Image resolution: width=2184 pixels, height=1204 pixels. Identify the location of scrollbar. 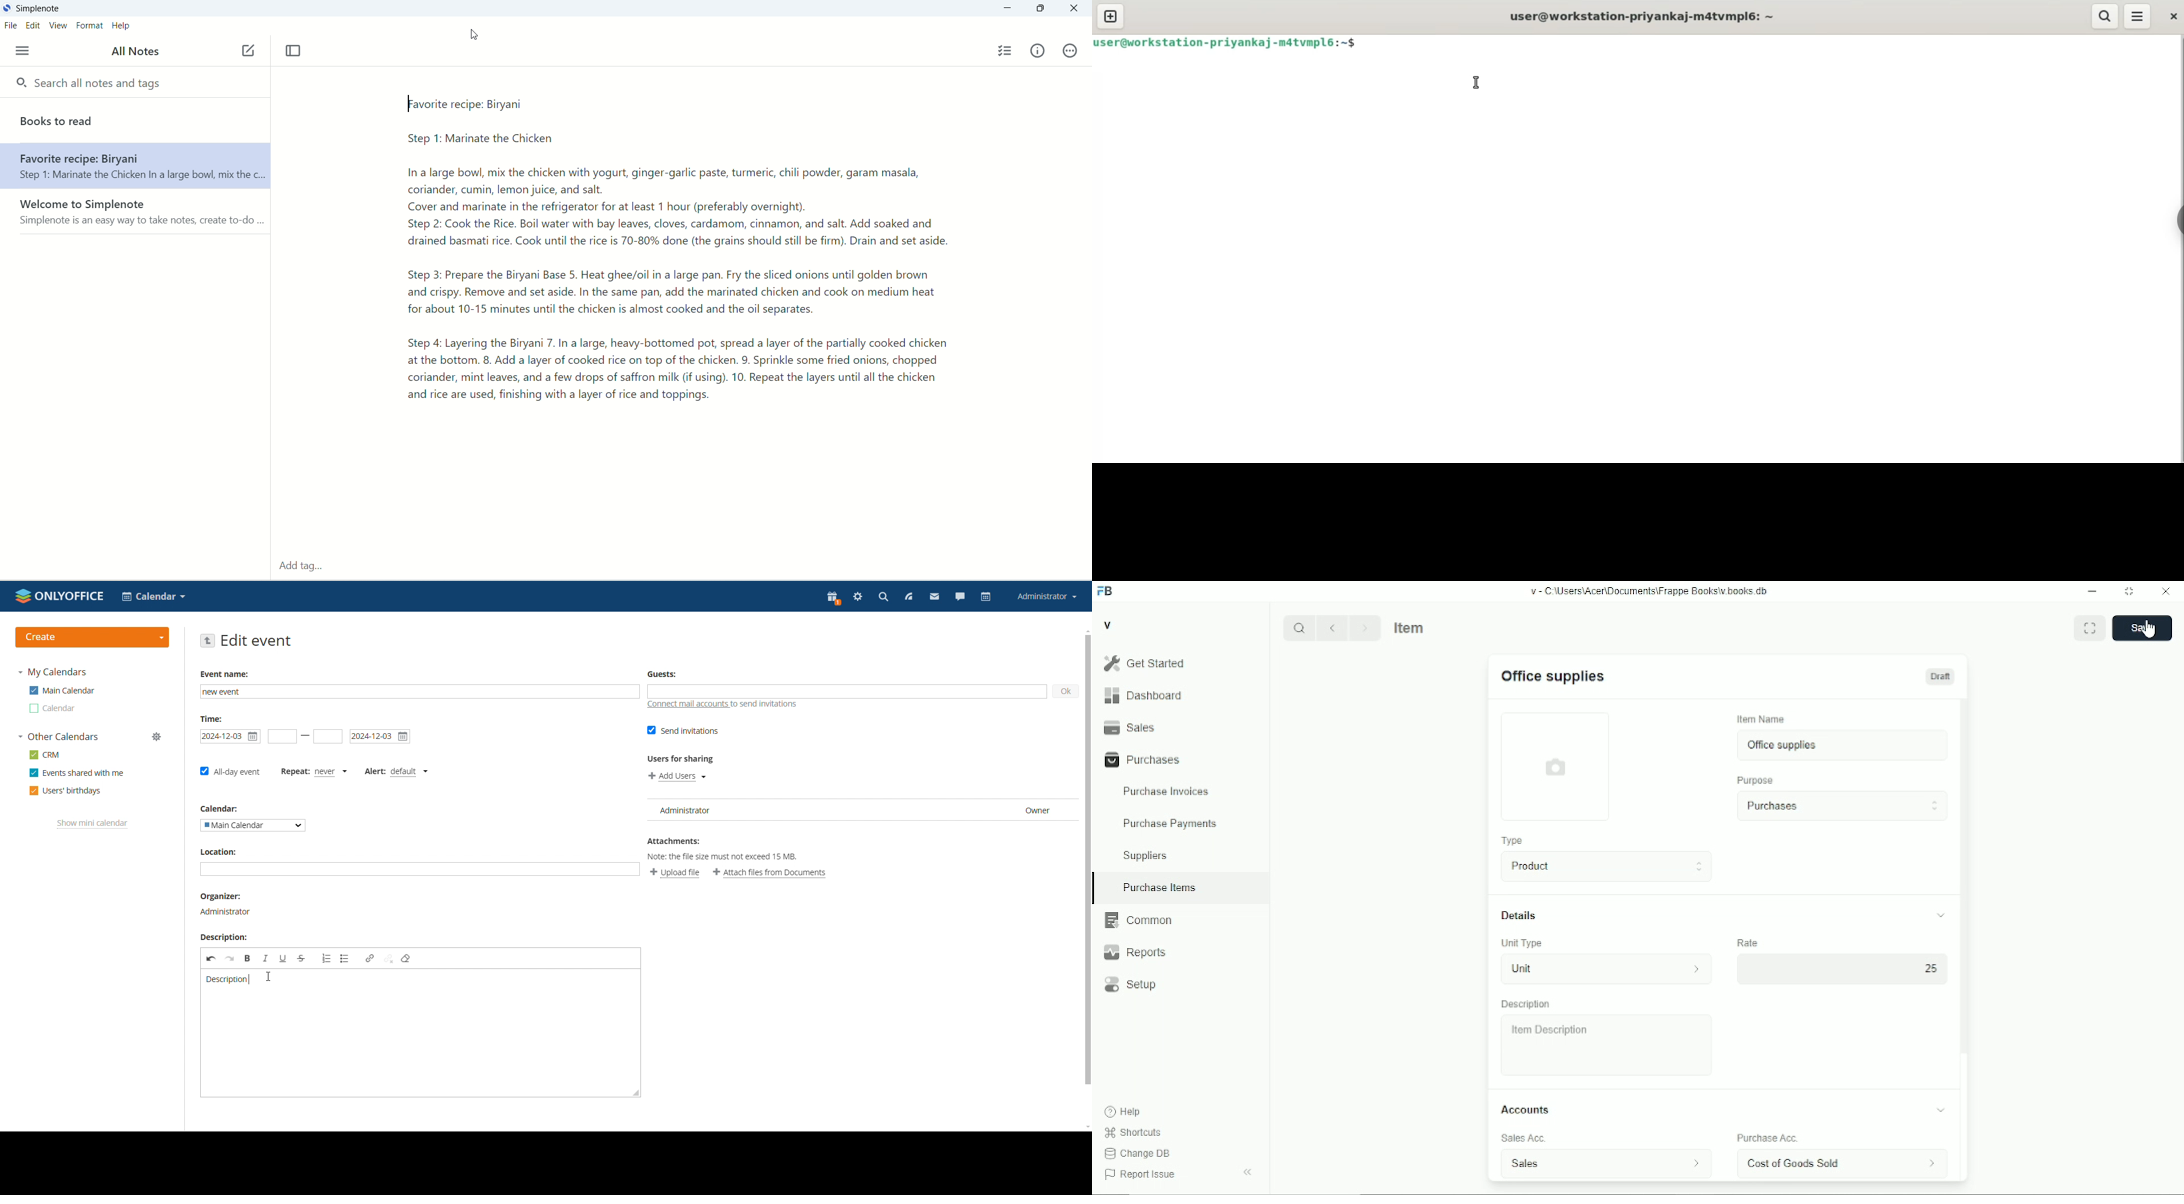
(1091, 863).